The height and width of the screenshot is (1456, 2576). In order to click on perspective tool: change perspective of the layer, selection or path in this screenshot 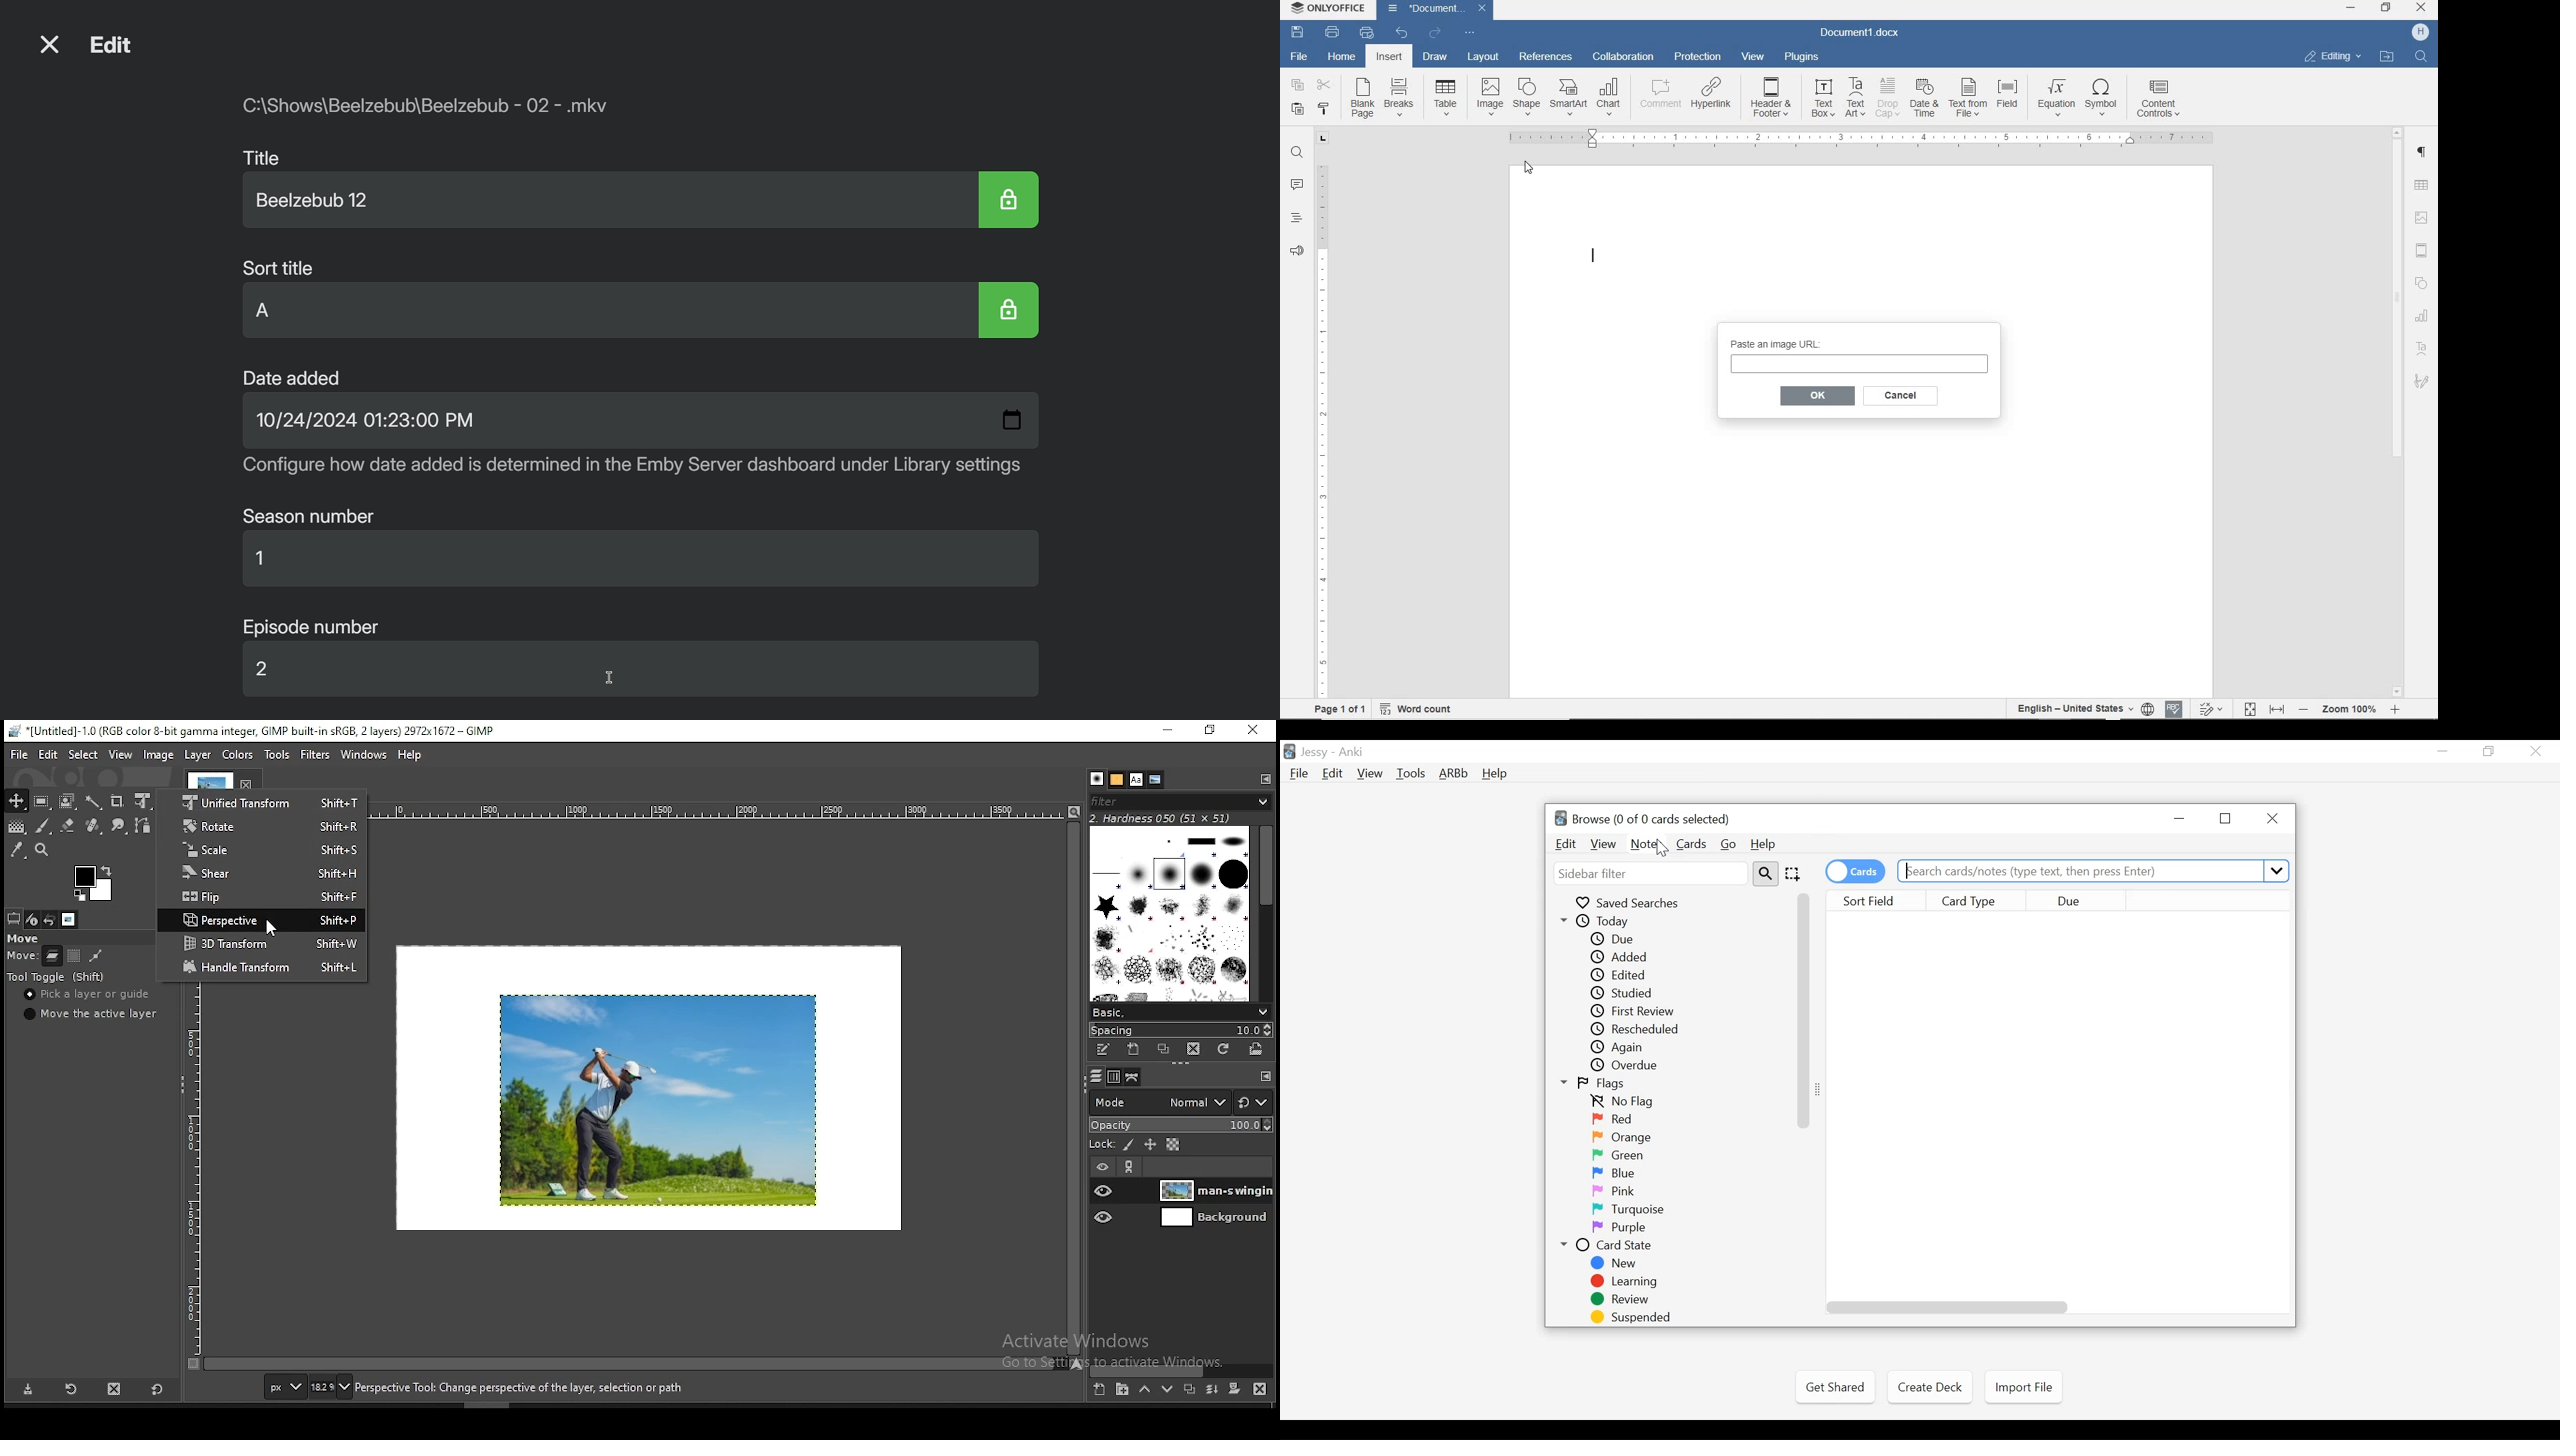, I will do `click(519, 1389)`.